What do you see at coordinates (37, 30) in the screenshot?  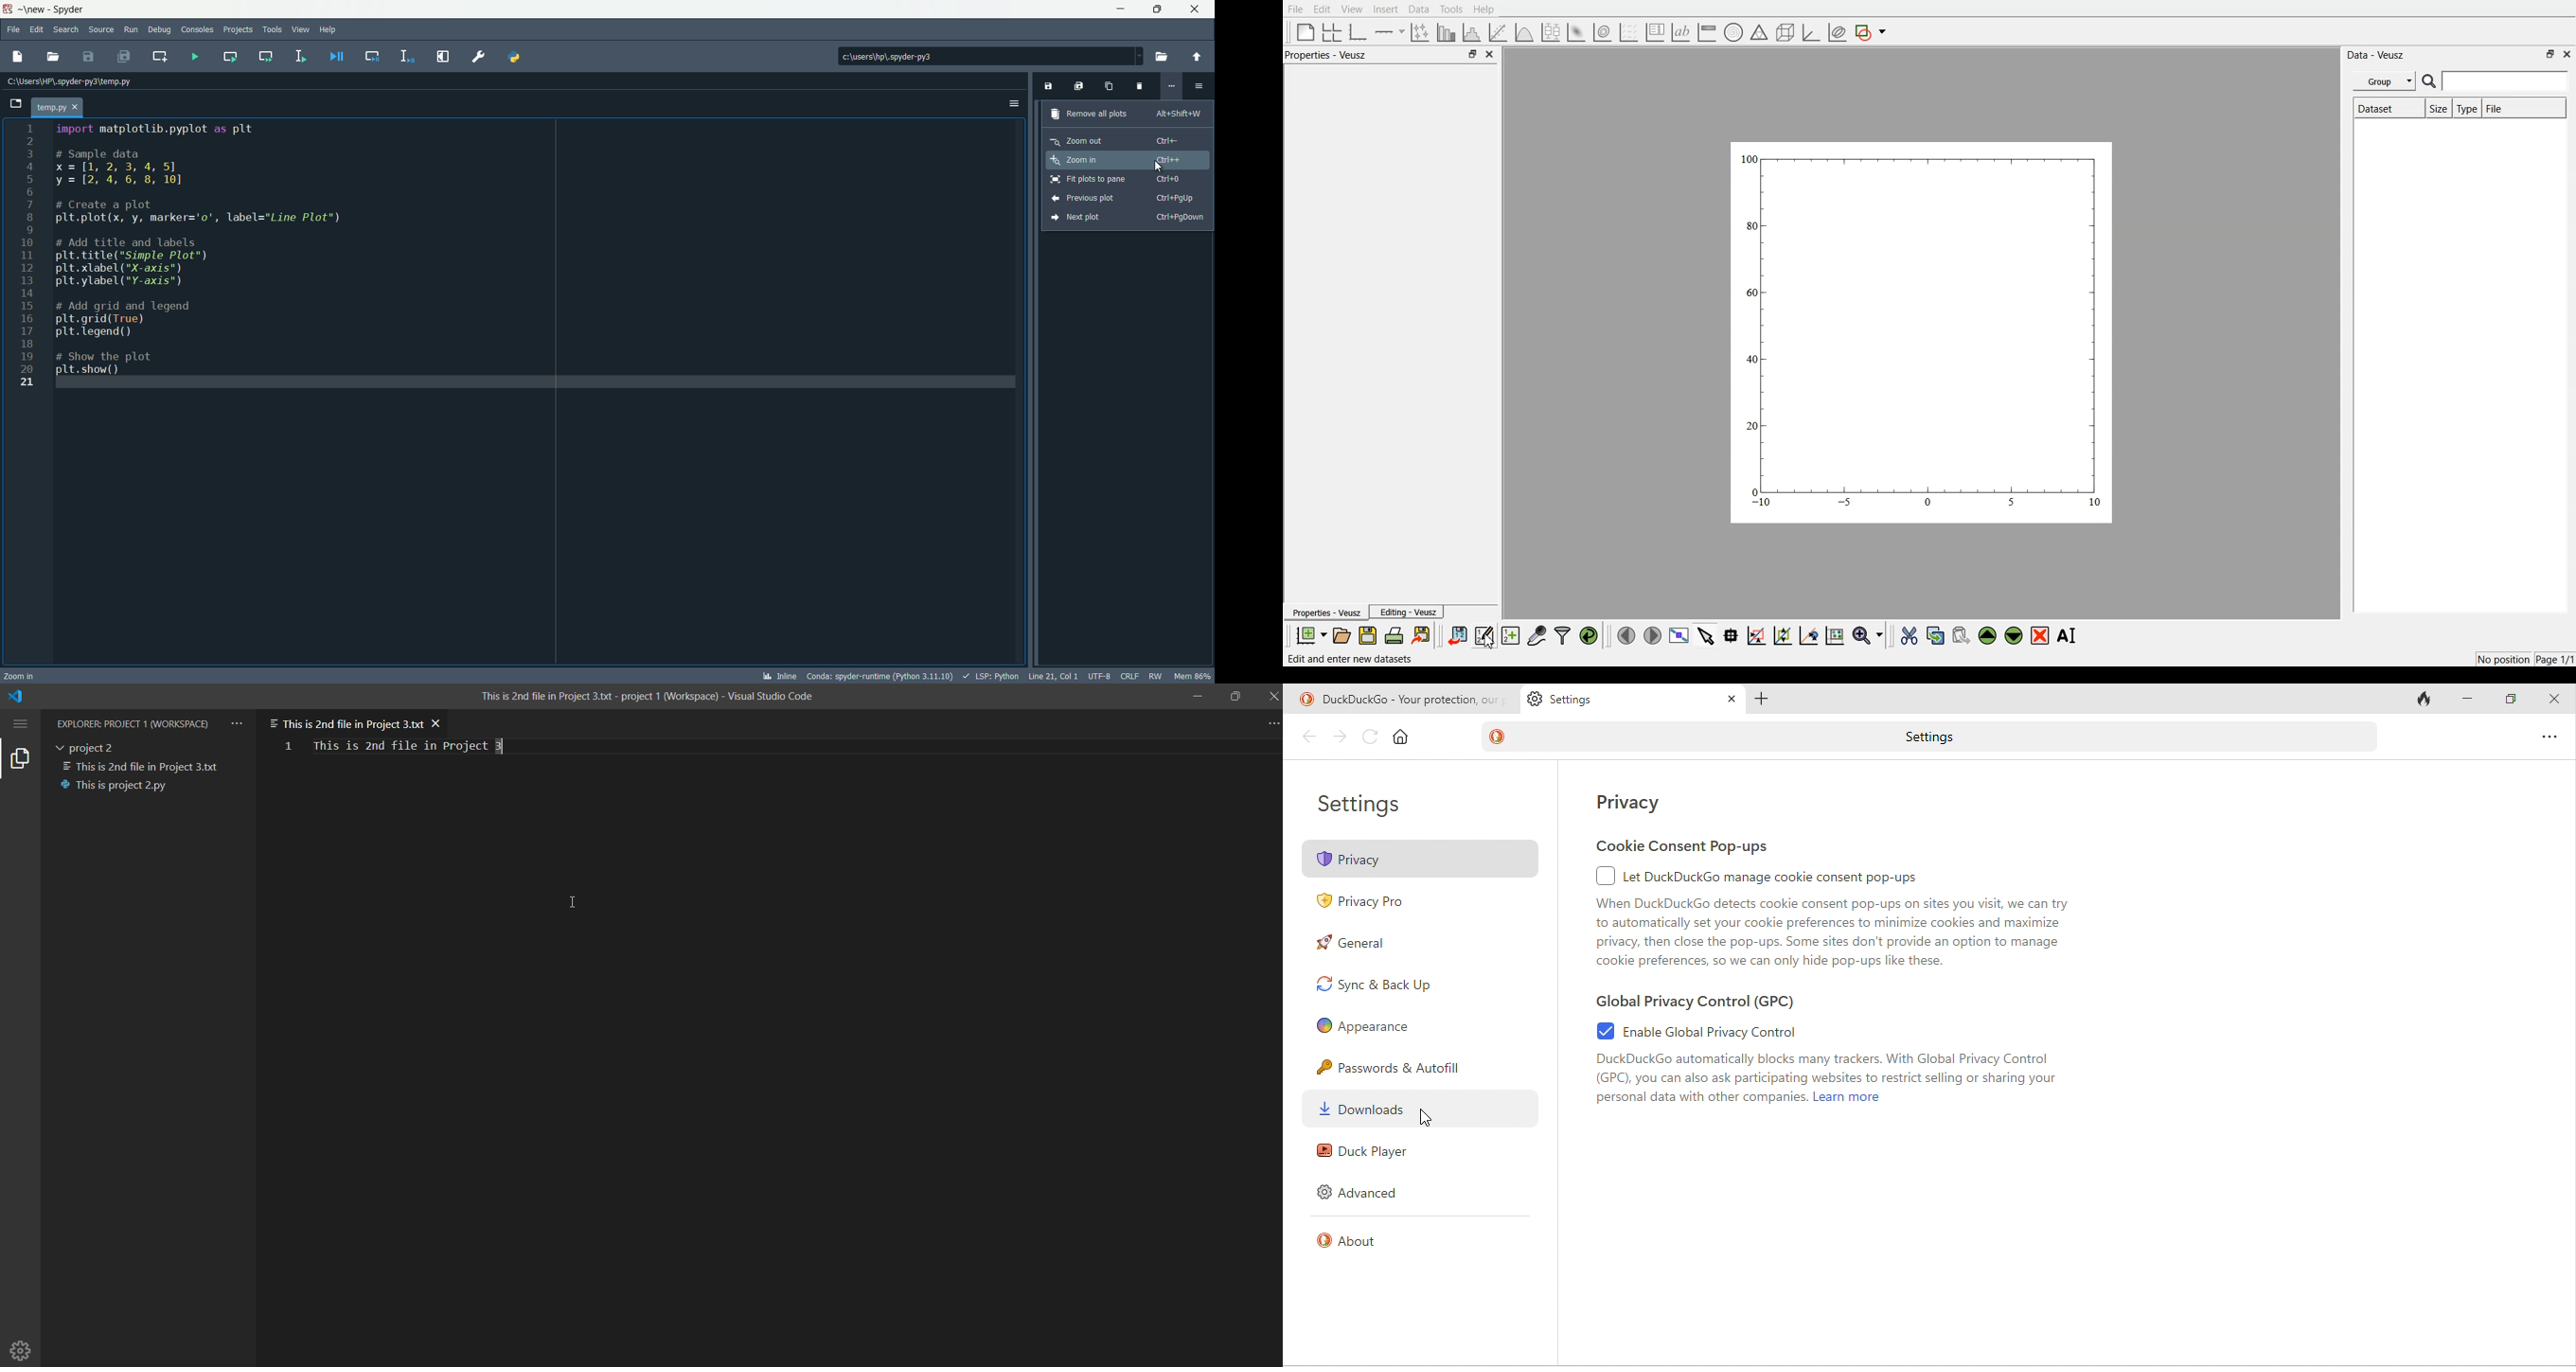 I see `edit menu` at bounding box center [37, 30].